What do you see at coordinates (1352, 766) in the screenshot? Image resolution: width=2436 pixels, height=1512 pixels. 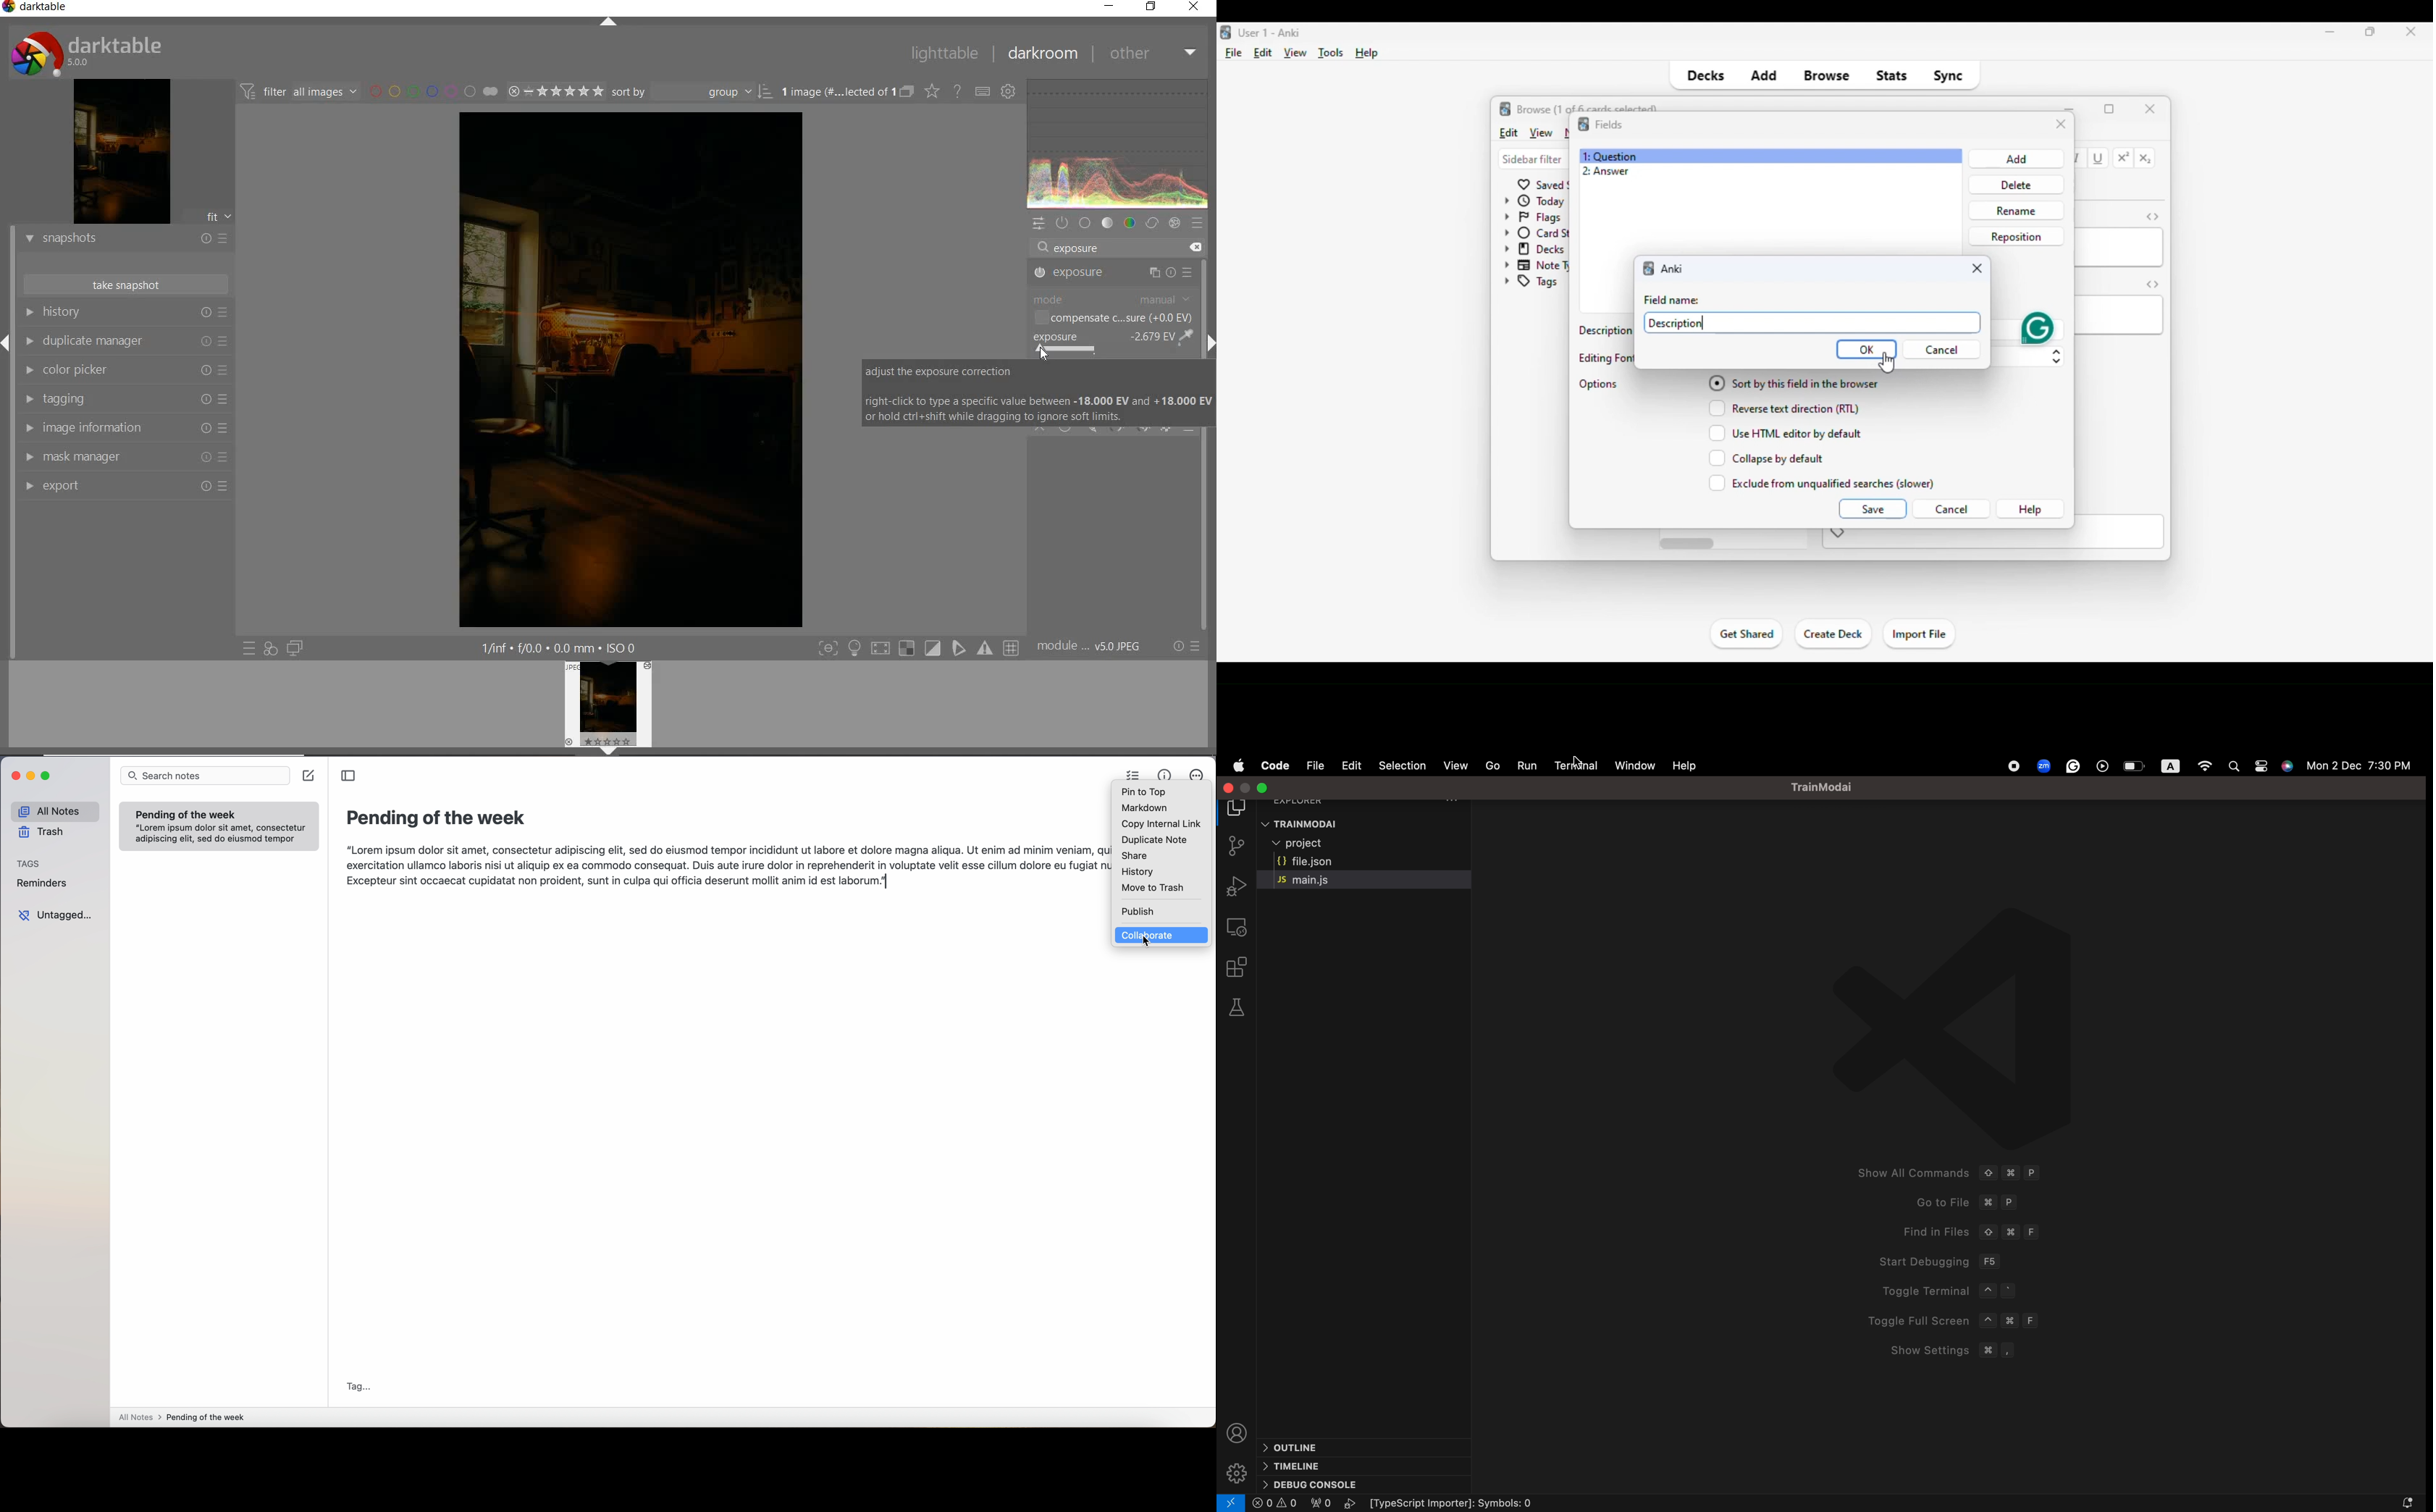 I see `edit` at bounding box center [1352, 766].